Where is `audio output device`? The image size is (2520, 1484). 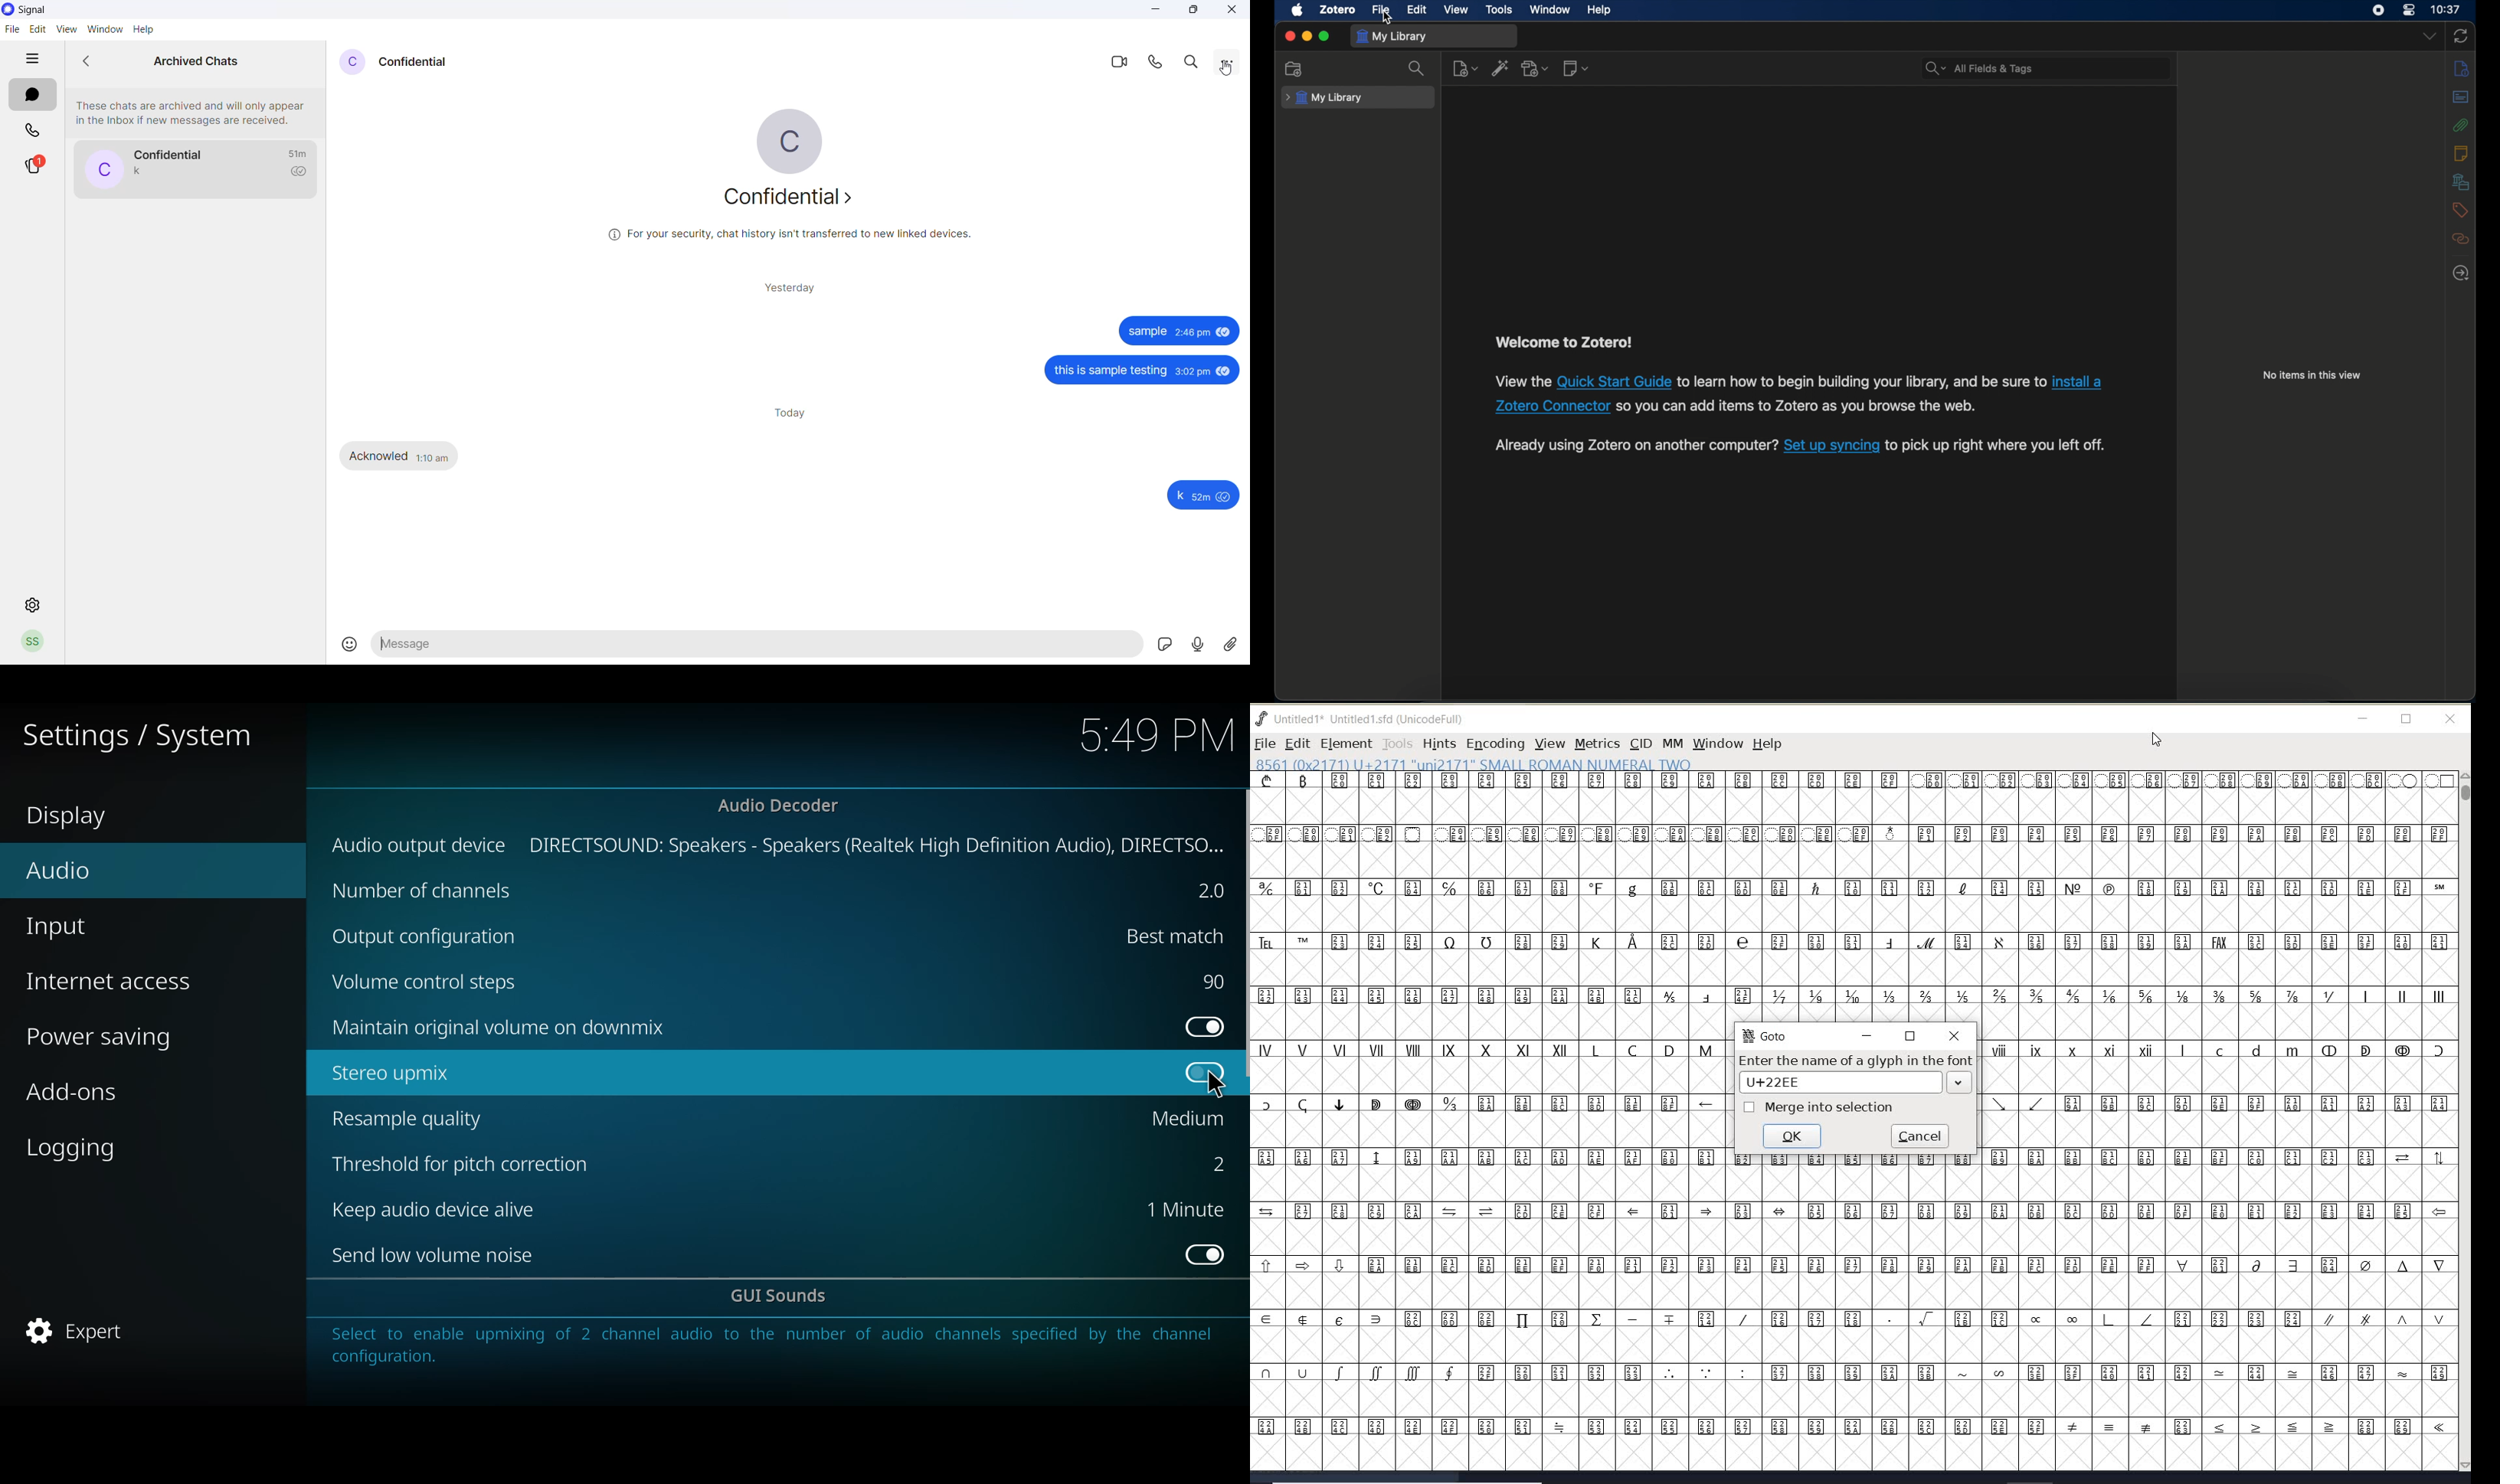
audio output device is located at coordinates (419, 844).